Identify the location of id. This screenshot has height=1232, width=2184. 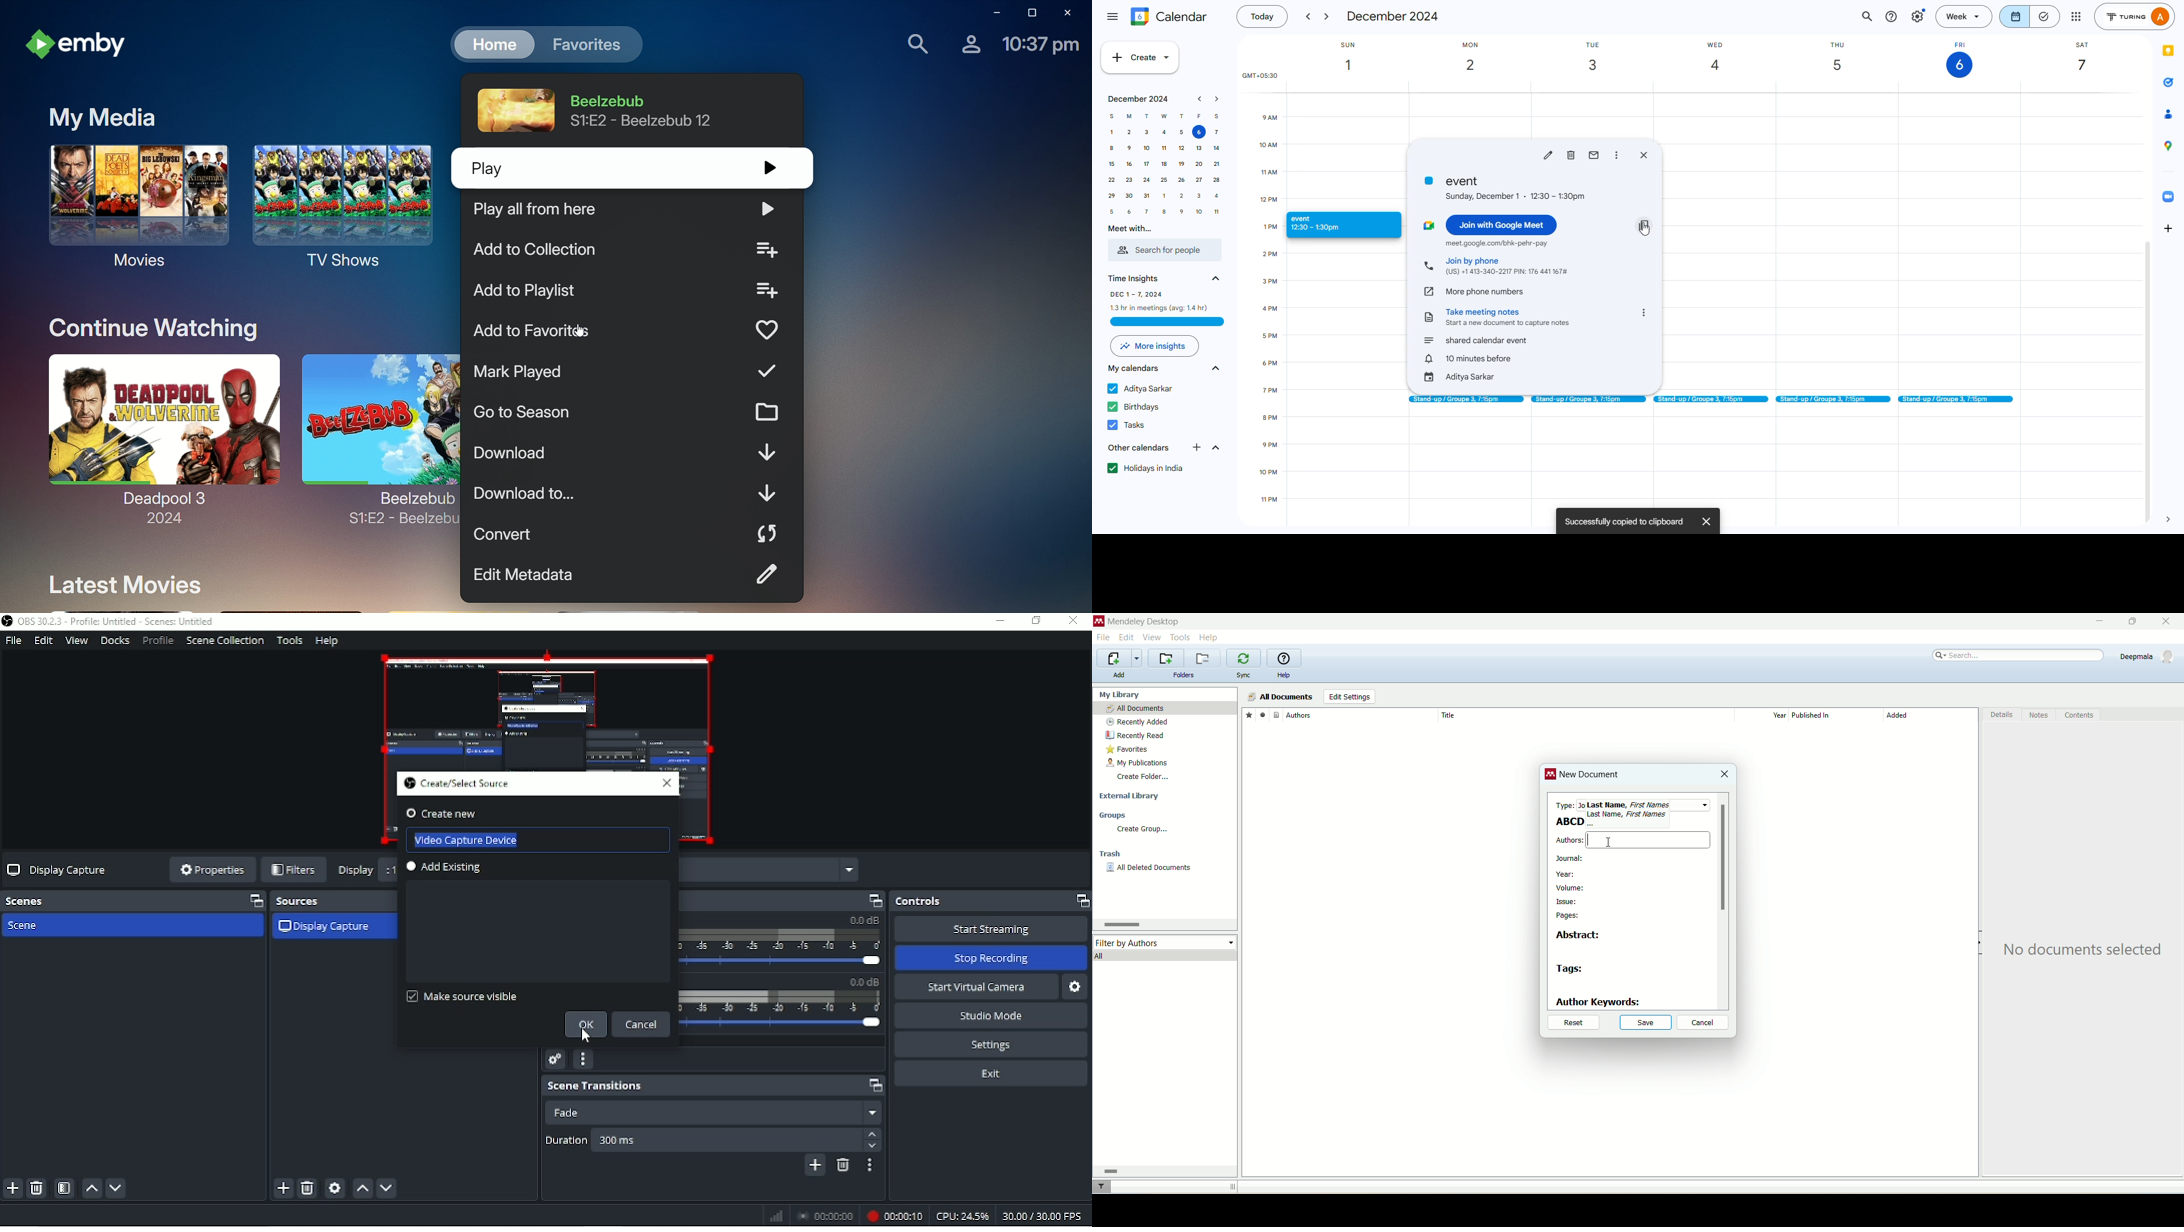
(1461, 378).